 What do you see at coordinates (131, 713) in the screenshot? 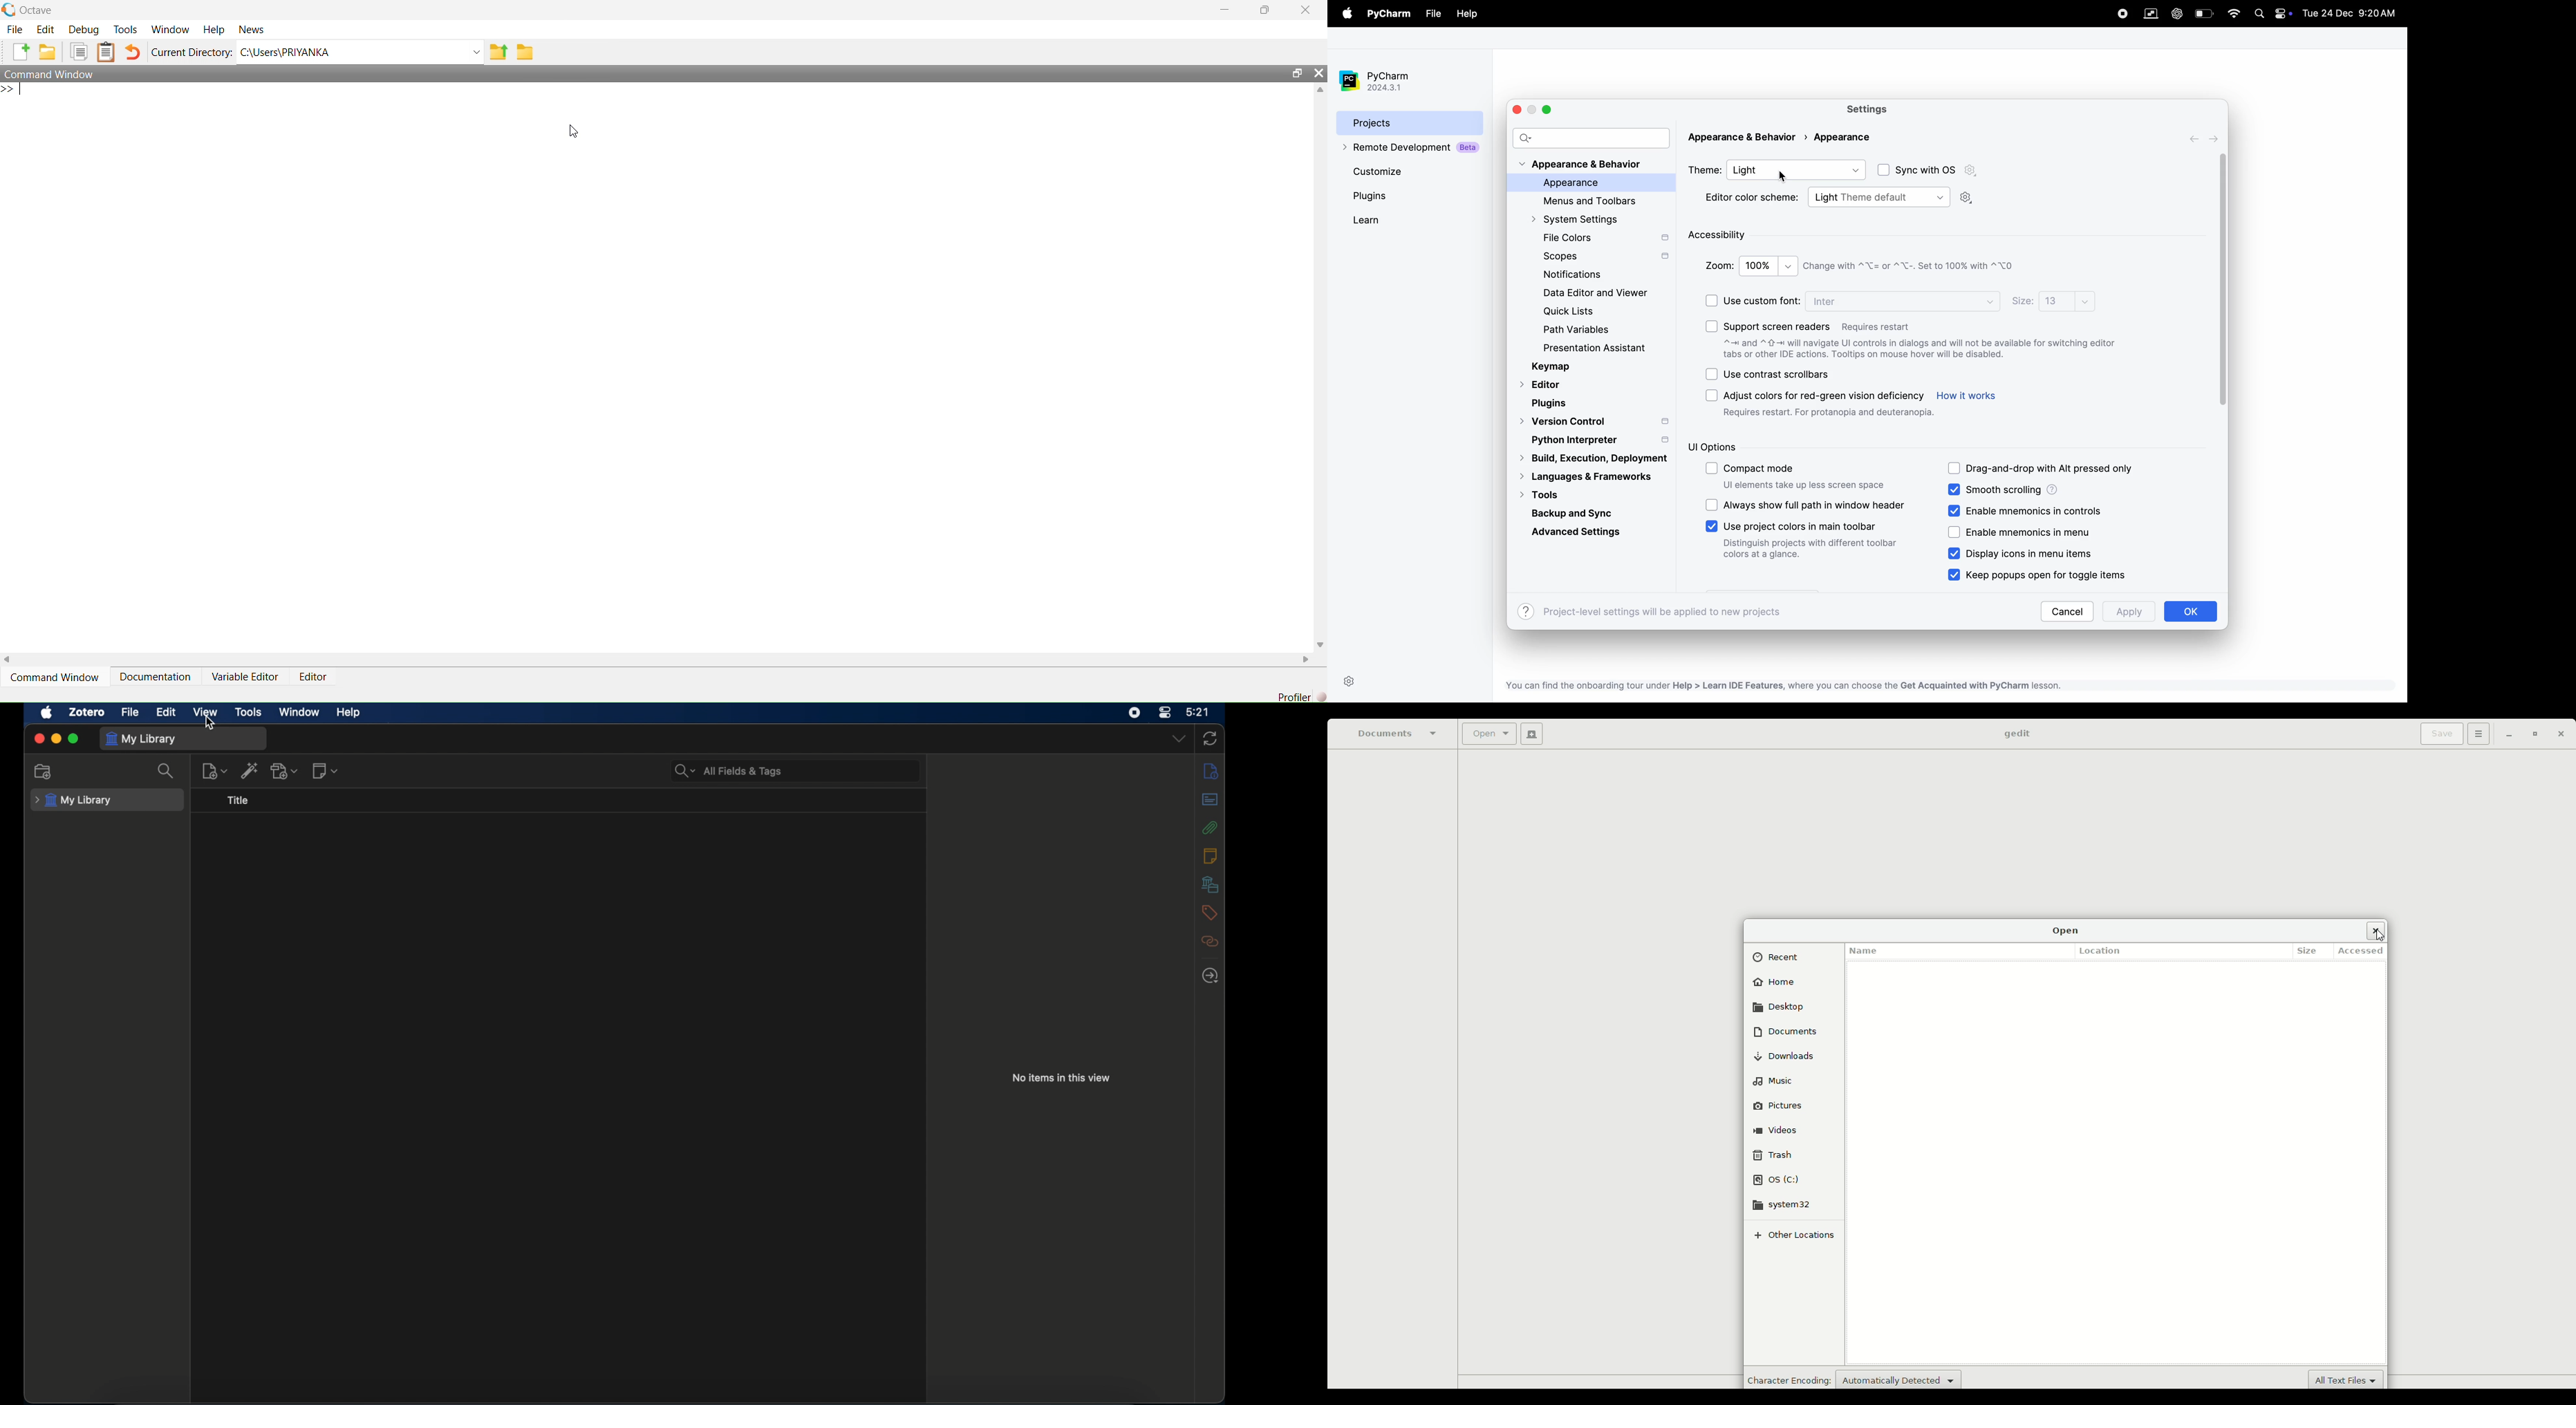
I see `file` at bounding box center [131, 713].